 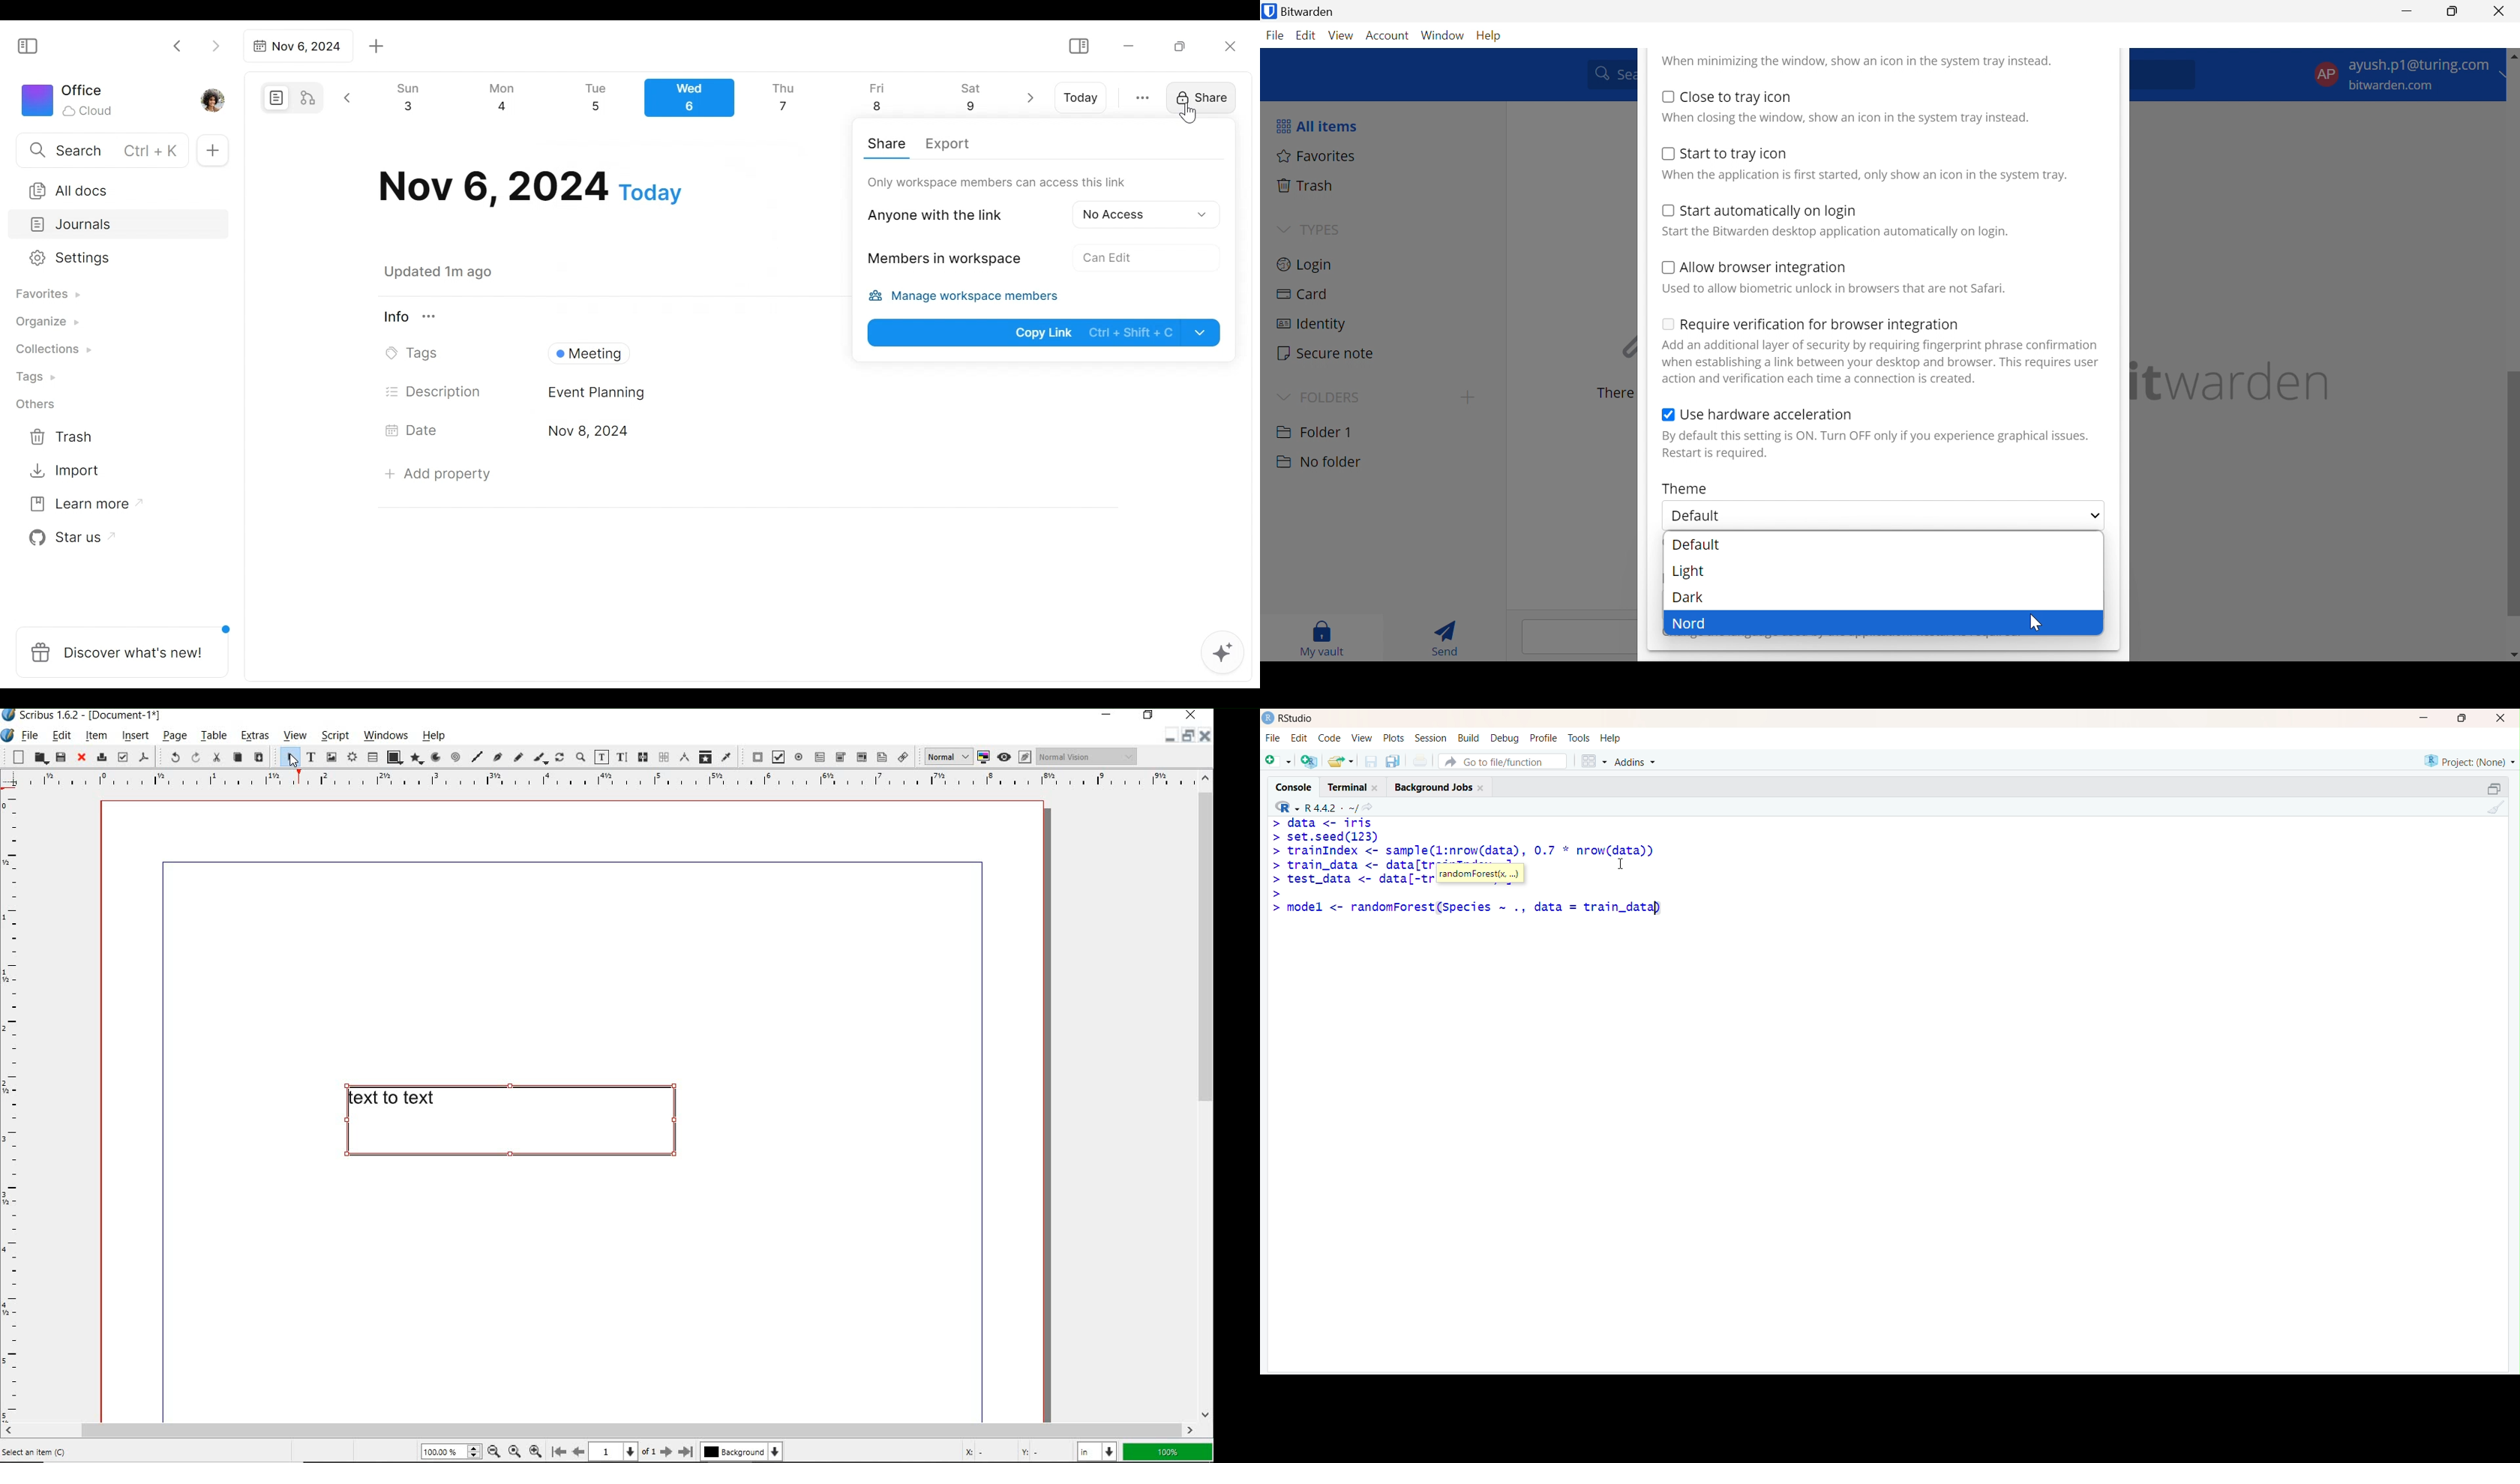 What do you see at coordinates (1666, 153) in the screenshot?
I see `Checkbox` at bounding box center [1666, 153].